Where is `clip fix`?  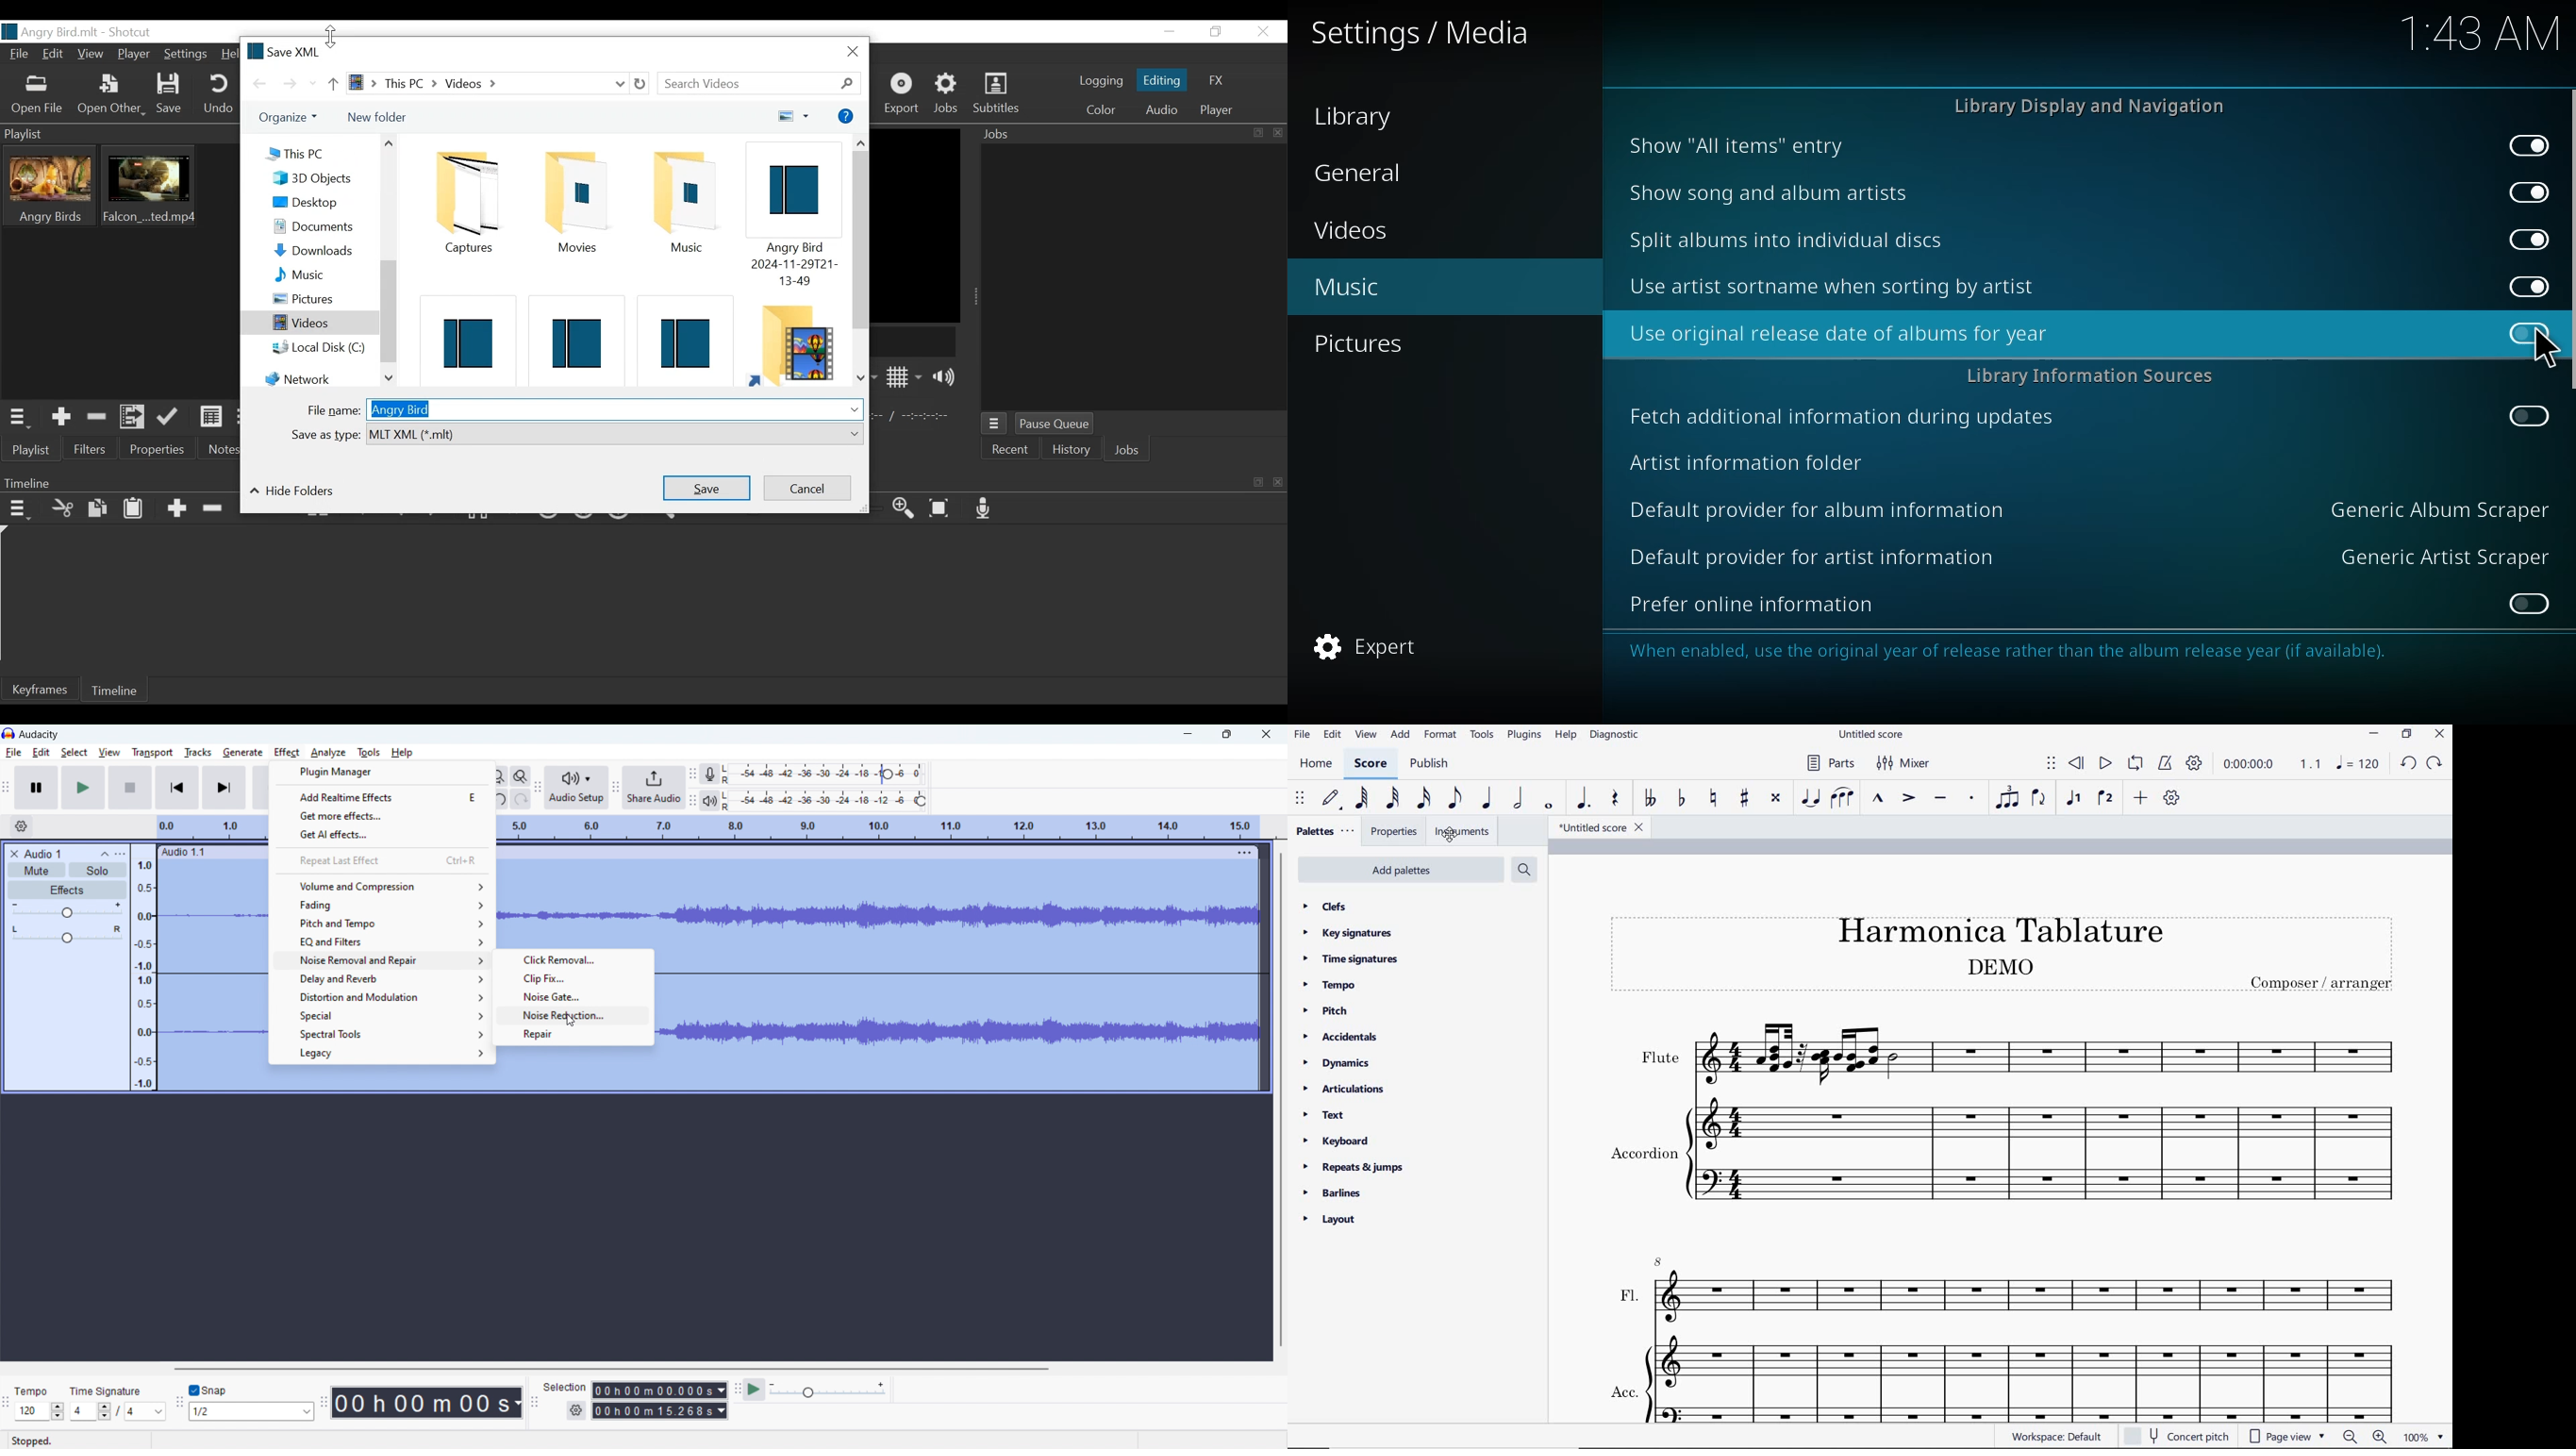 clip fix is located at coordinates (573, 979).